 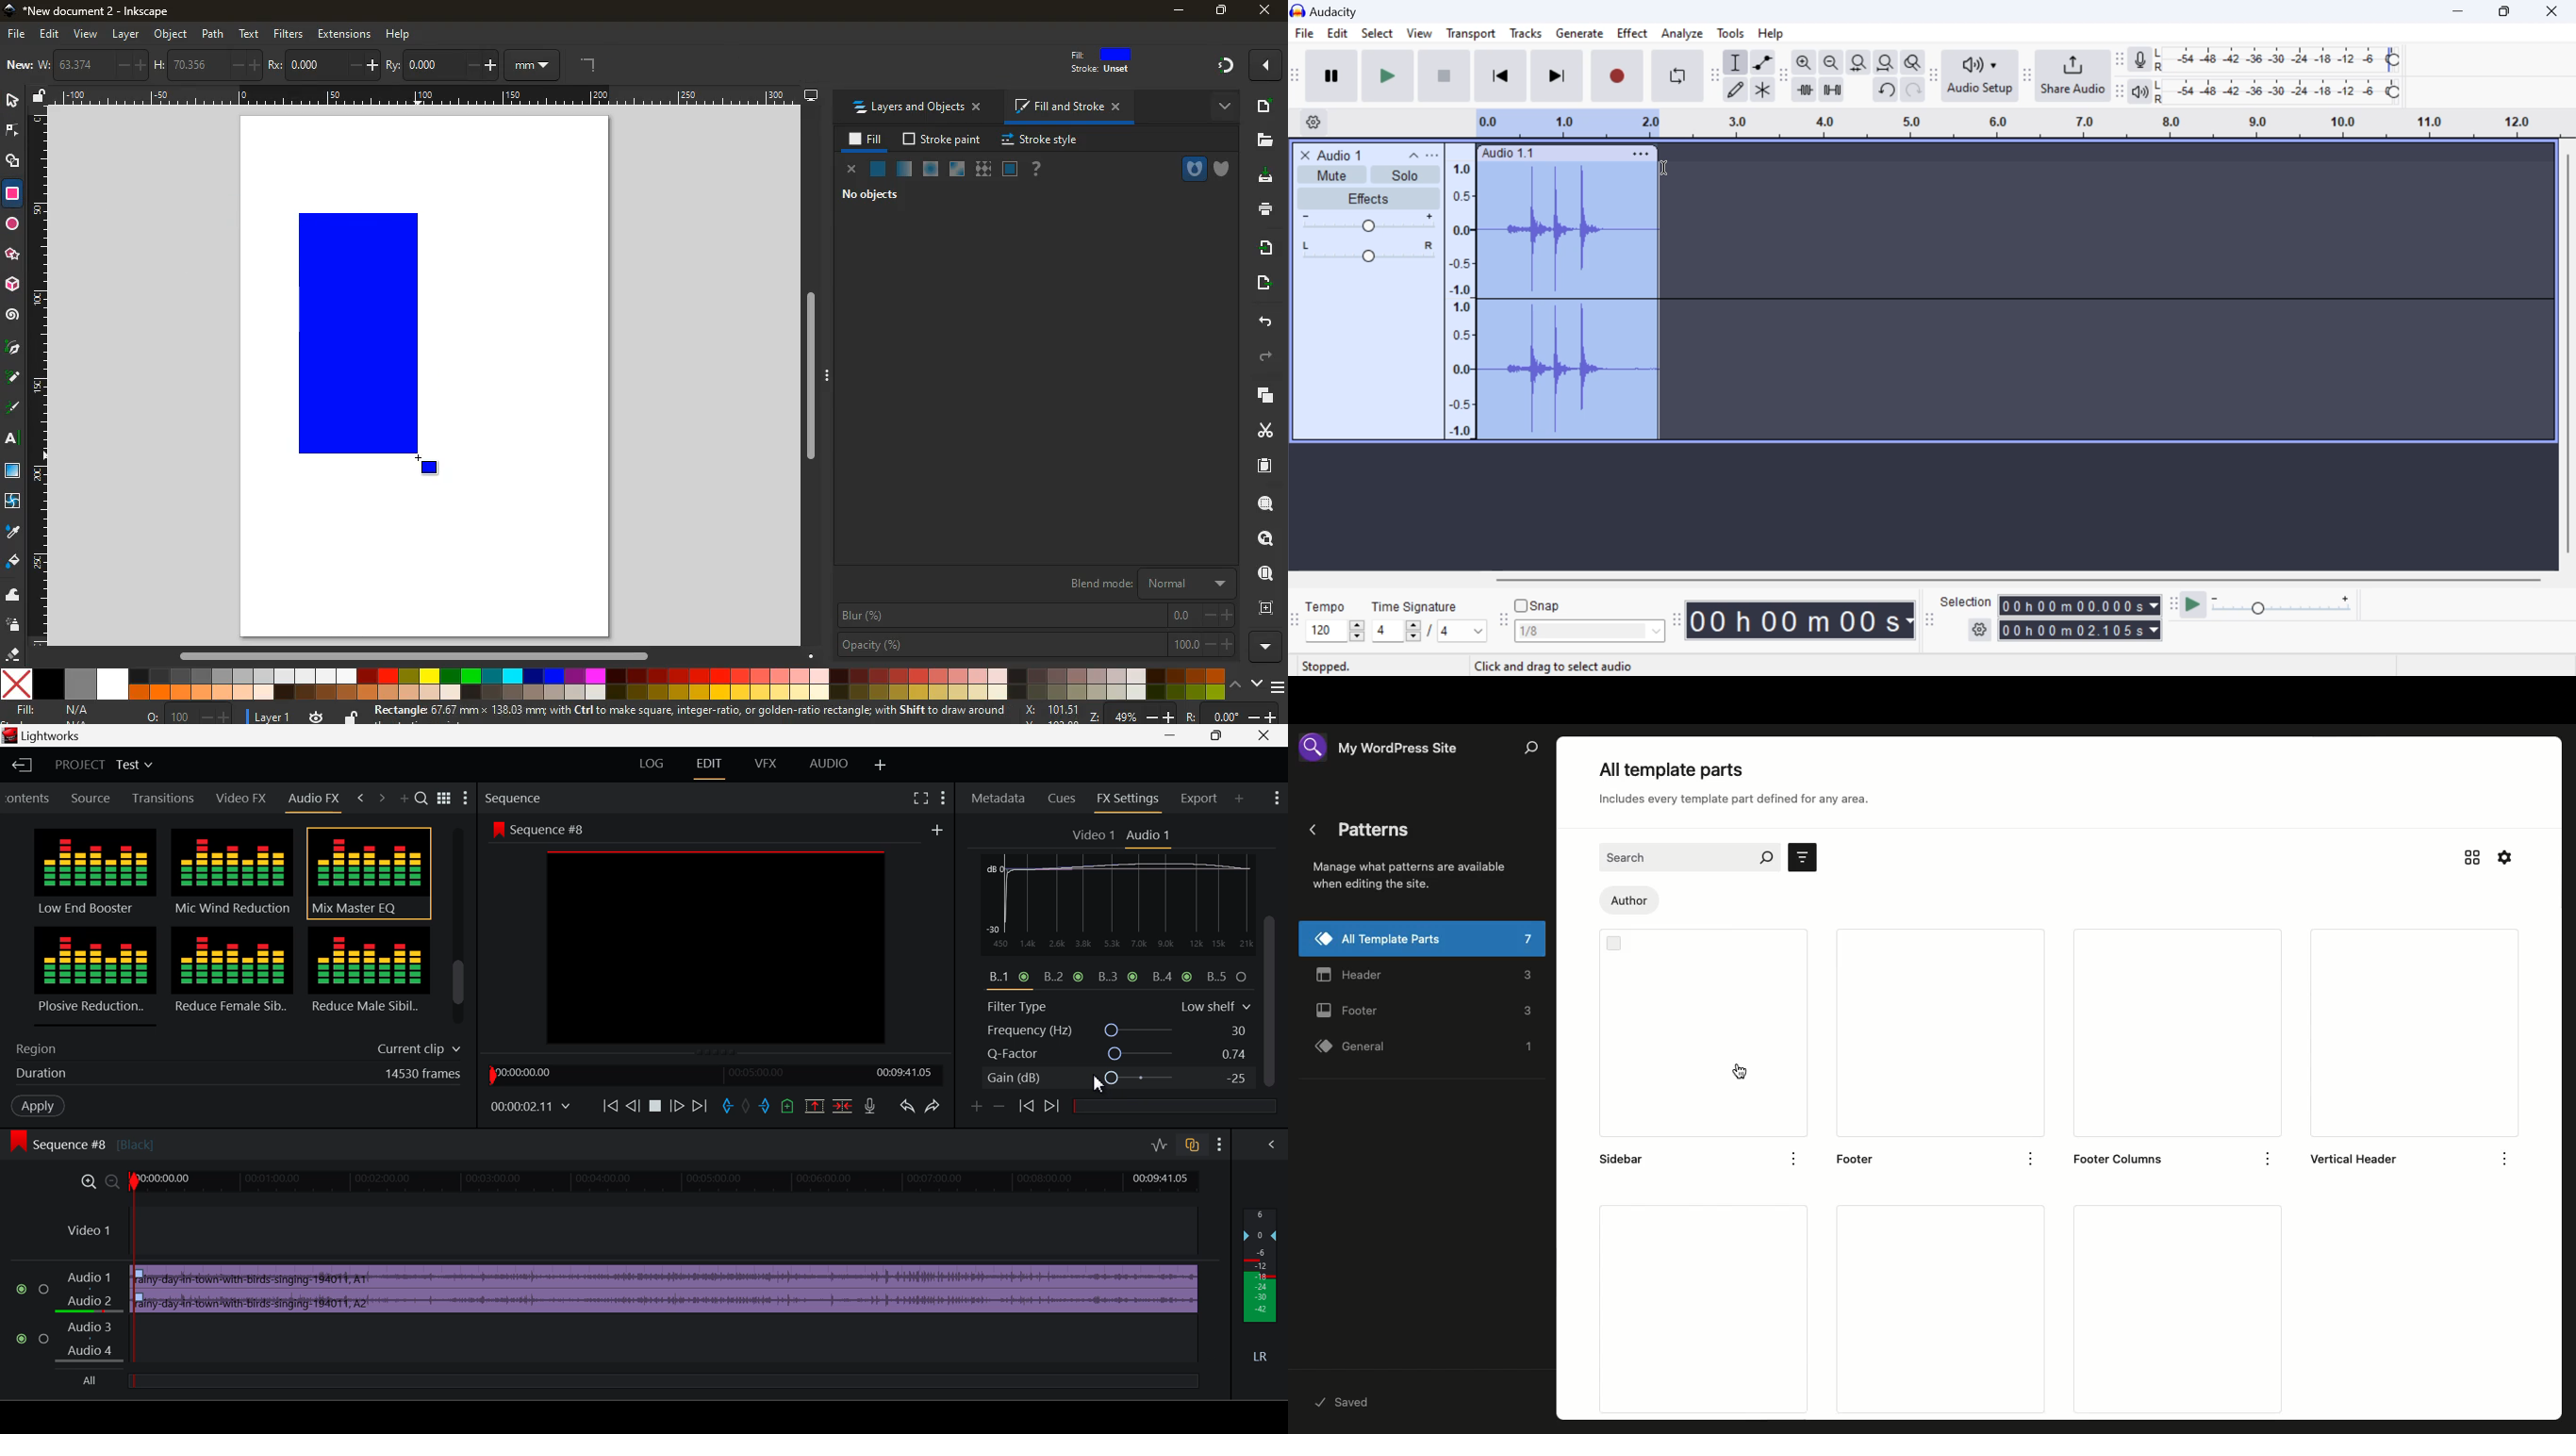 What do you see at coordinates (1940, 1033) in the screenshot?
I see `Footer` at bounding box center [1940, 1033].